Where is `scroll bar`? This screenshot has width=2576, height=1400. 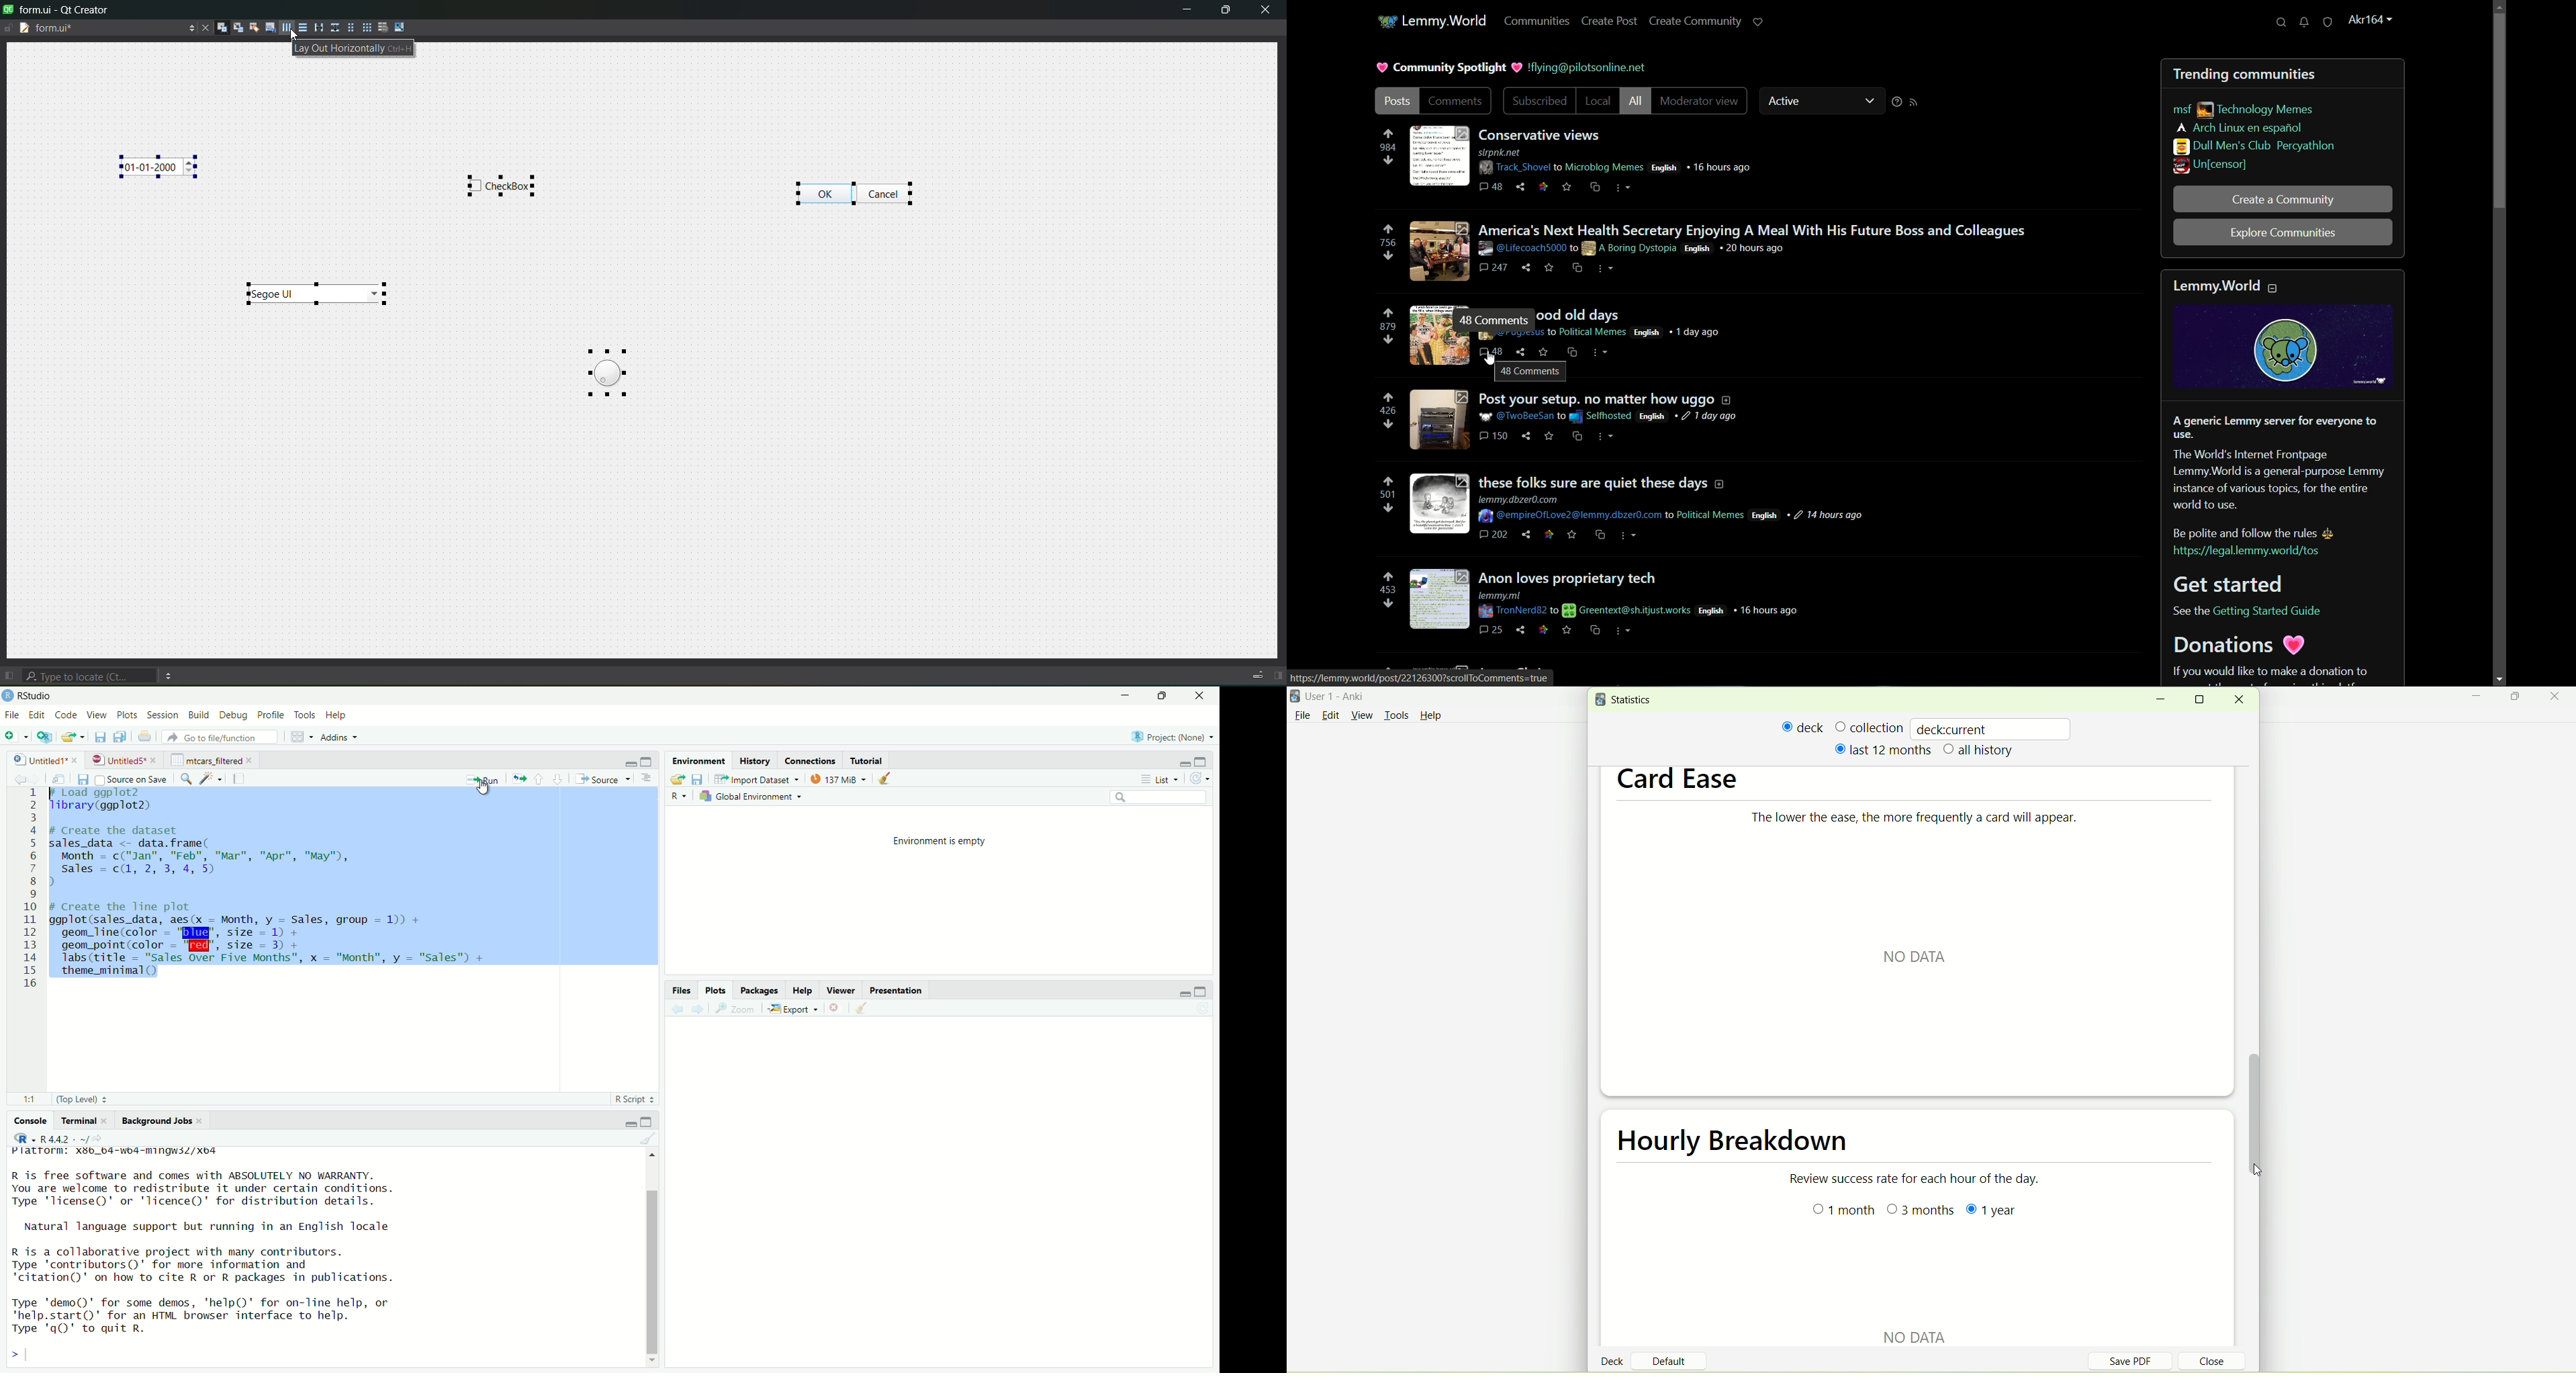
scroll bar is located at coordinates (651, 1271).